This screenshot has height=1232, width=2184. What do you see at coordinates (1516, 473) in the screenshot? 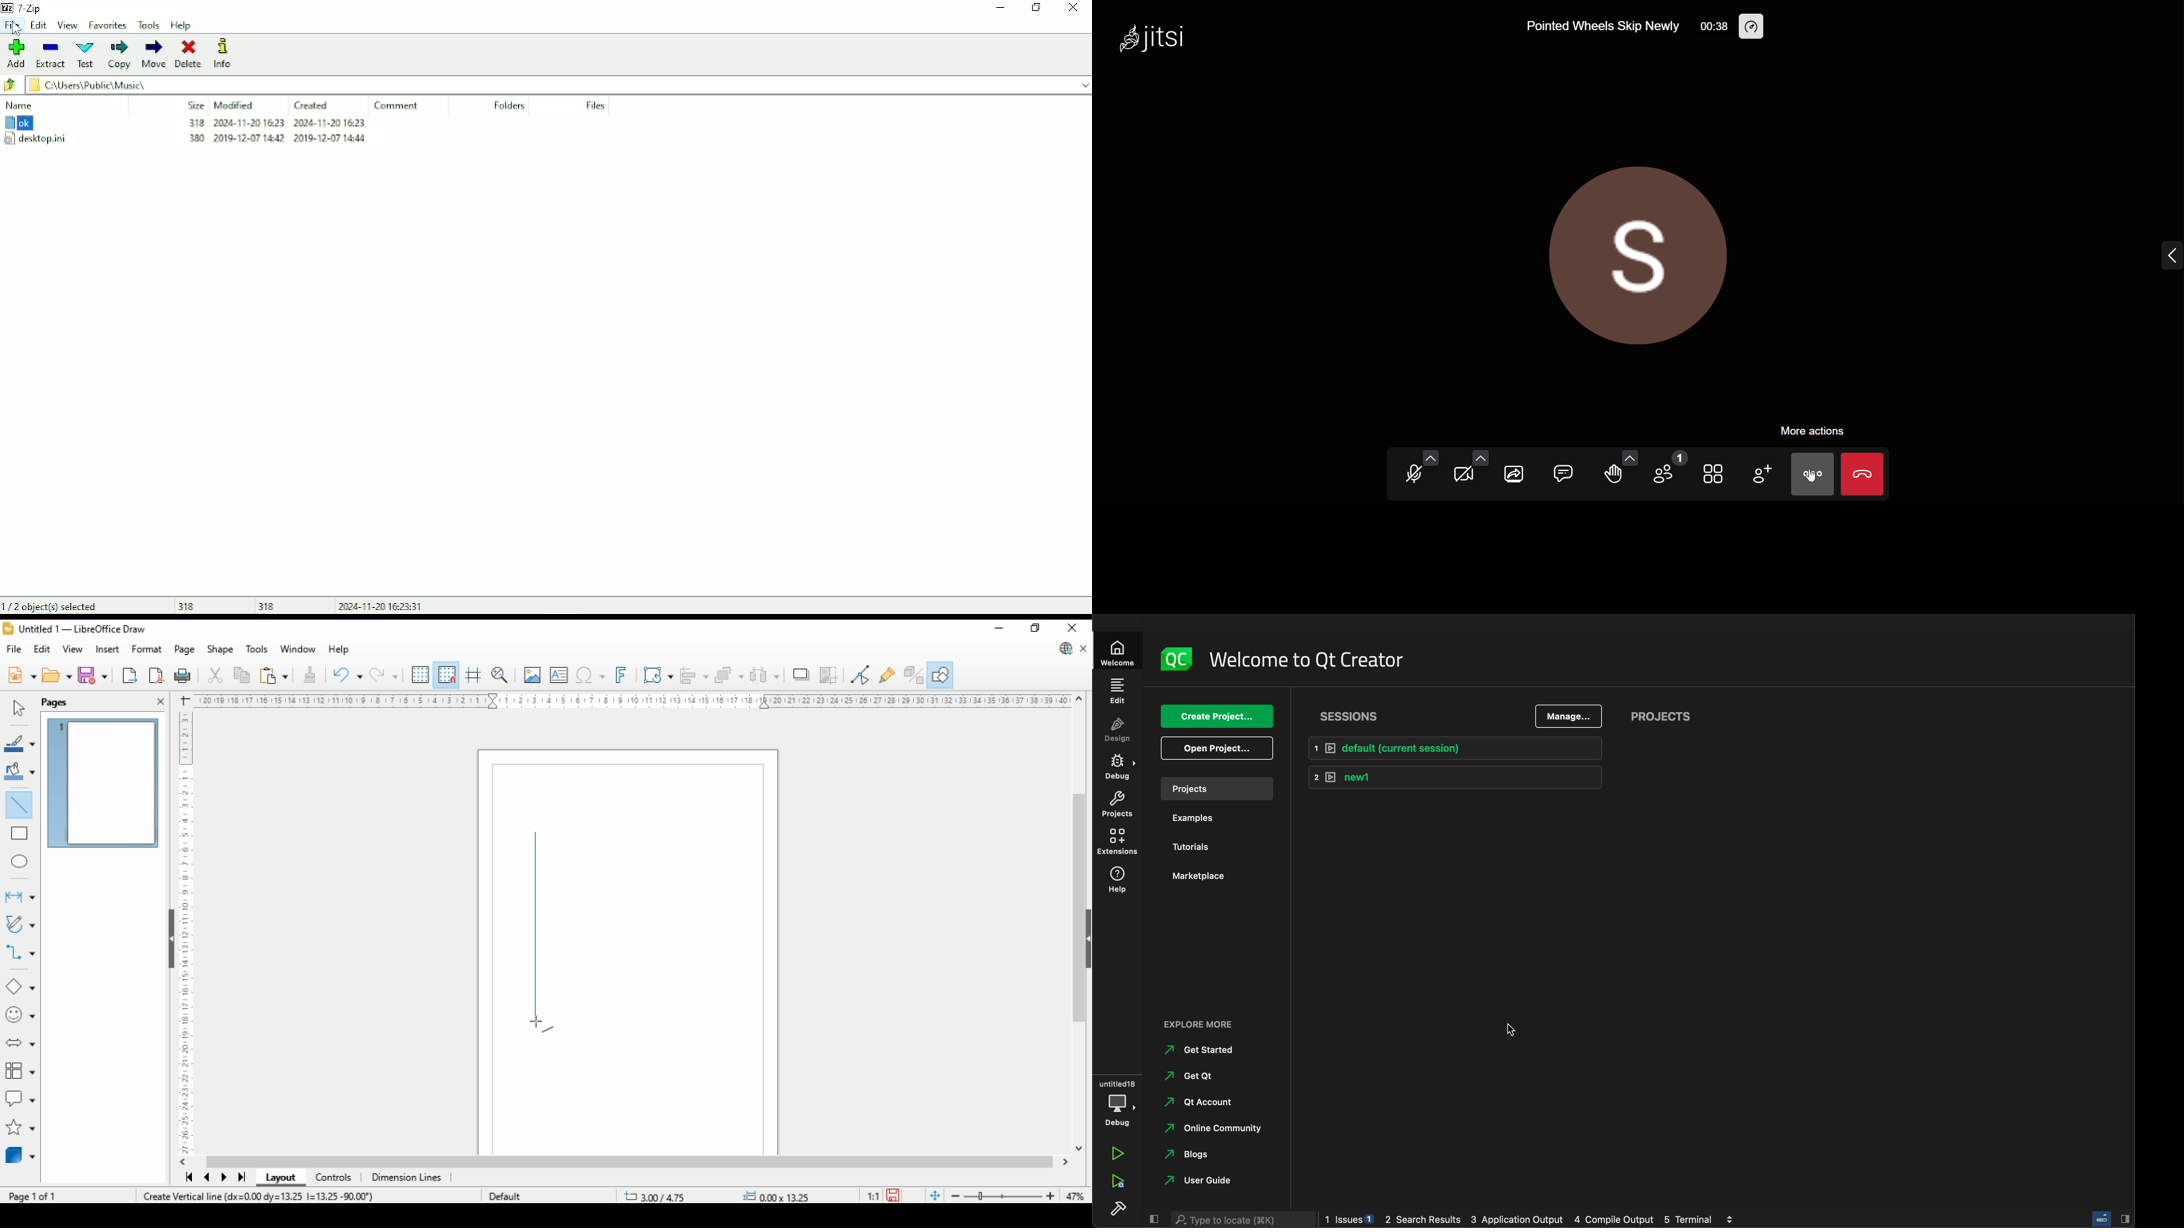
I see `share your screen` at bounding box center [1516, 473].